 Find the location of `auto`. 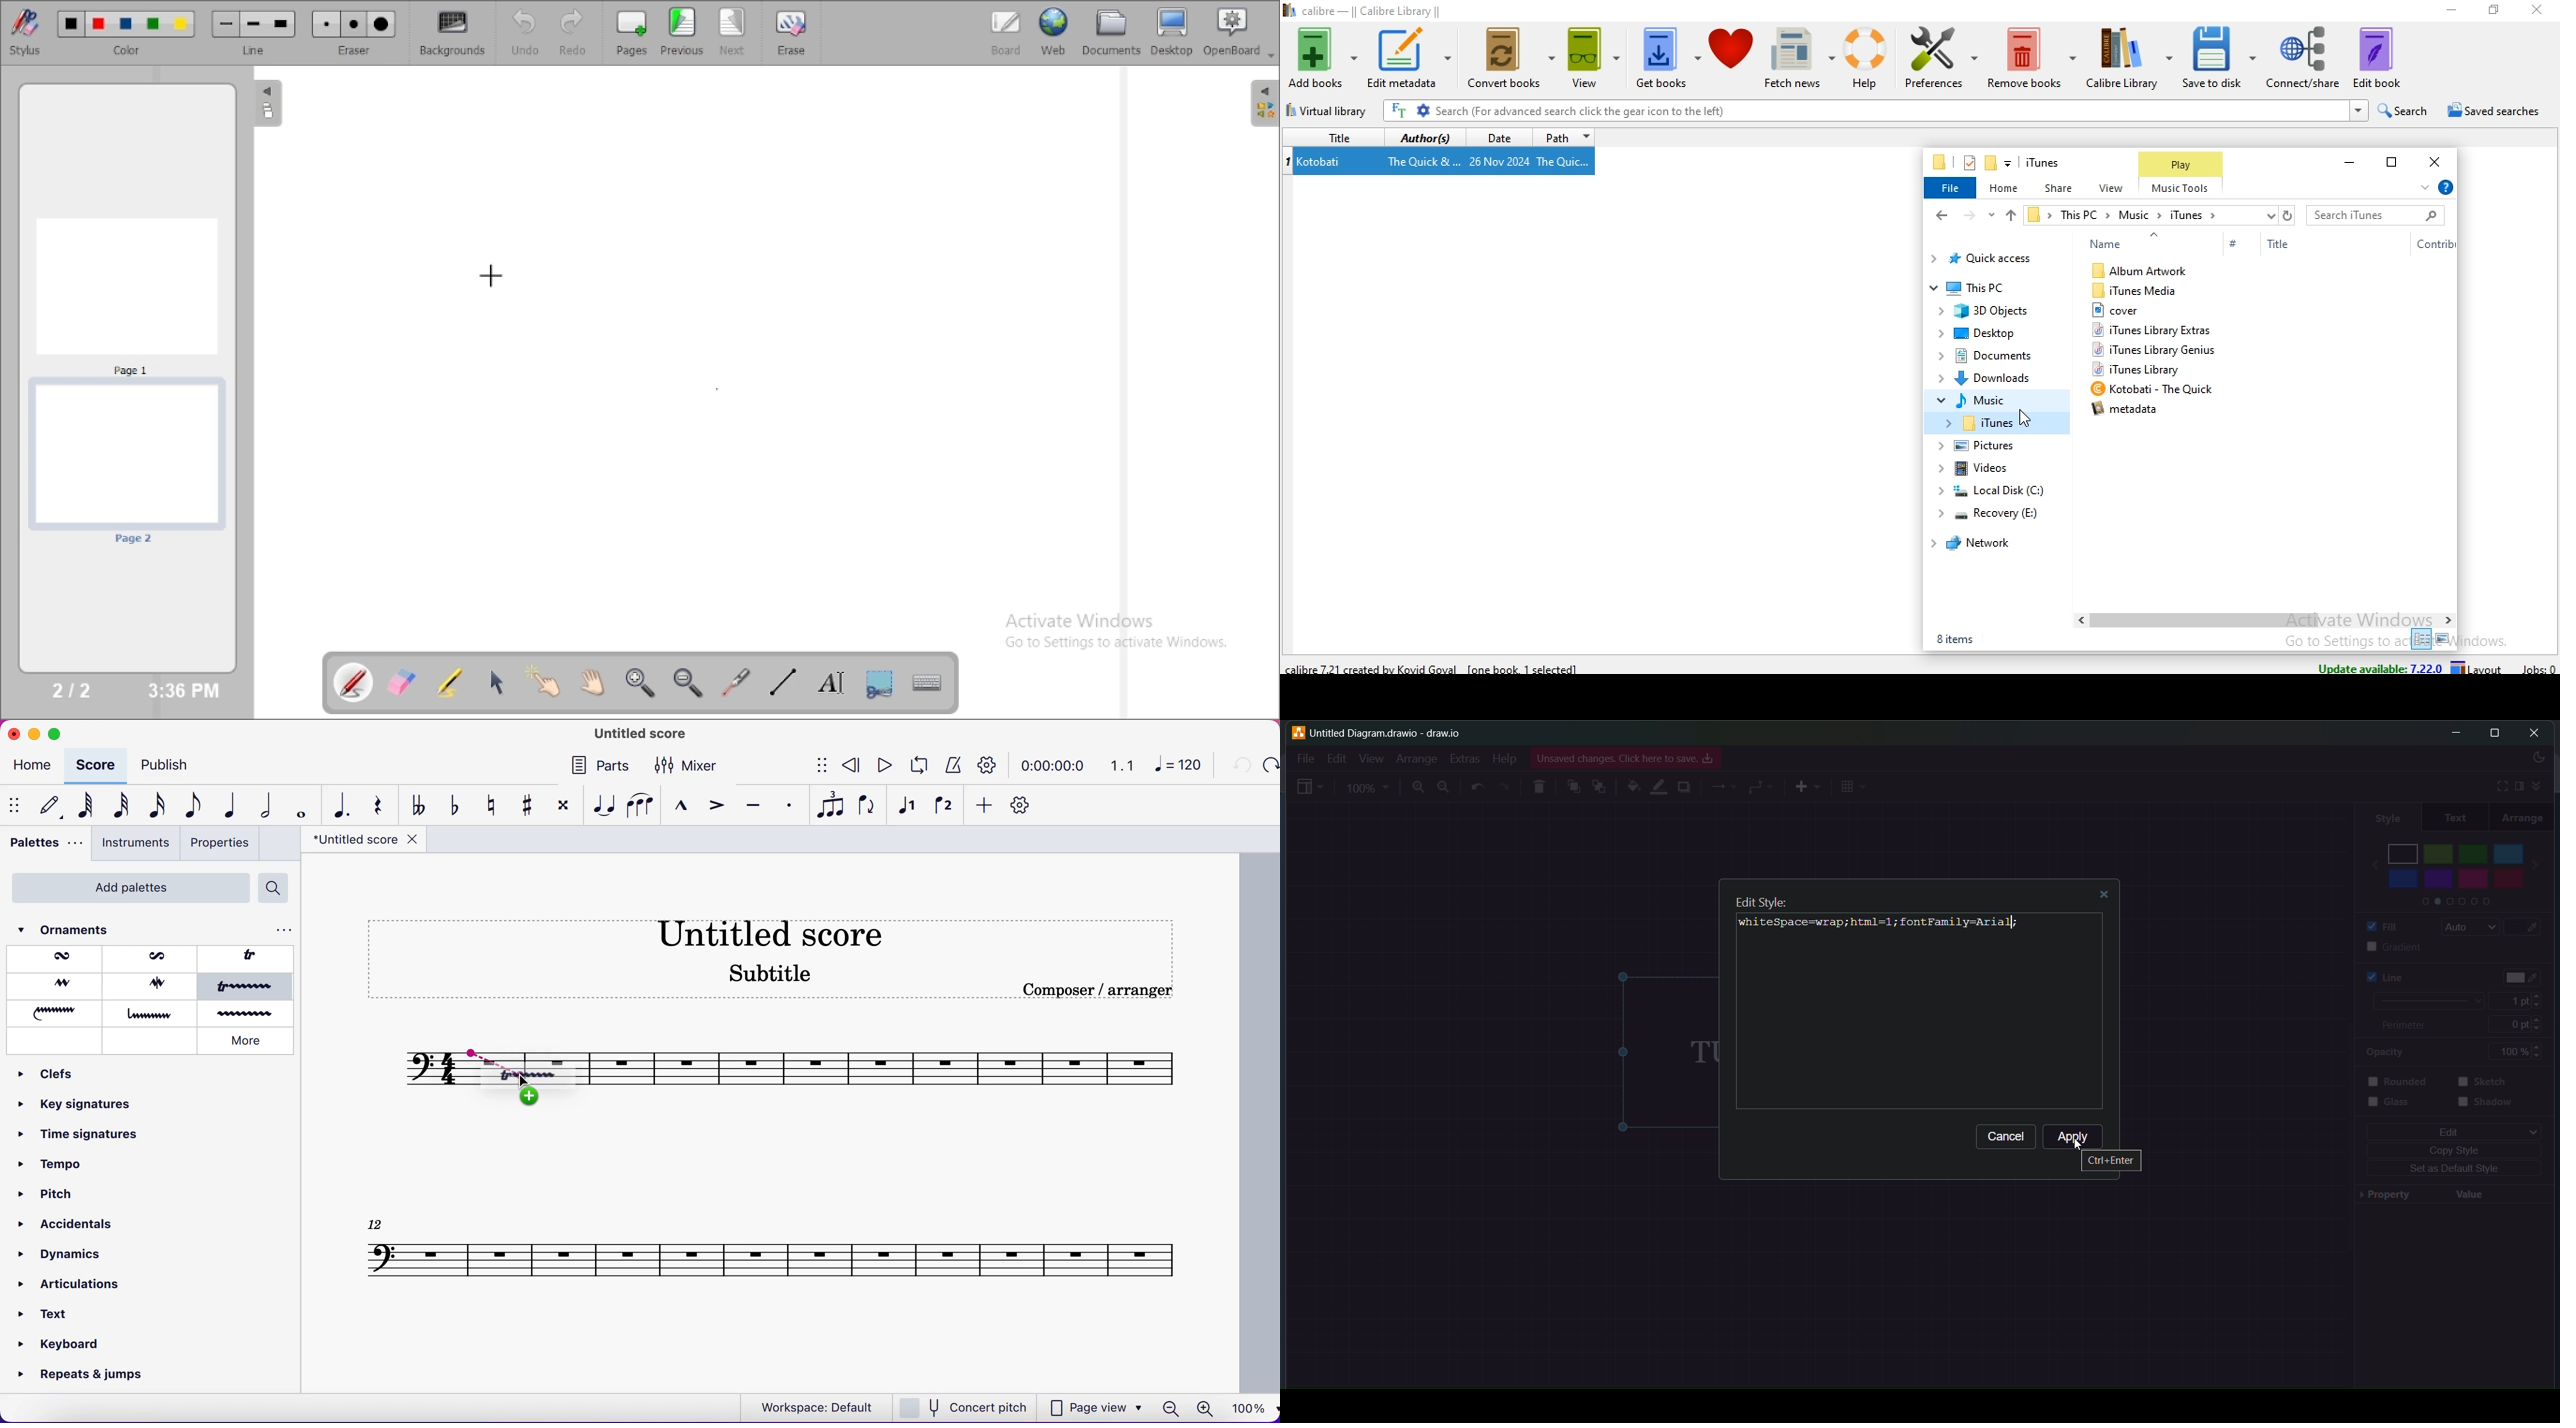

auto is located at coordinates (2466, 927).